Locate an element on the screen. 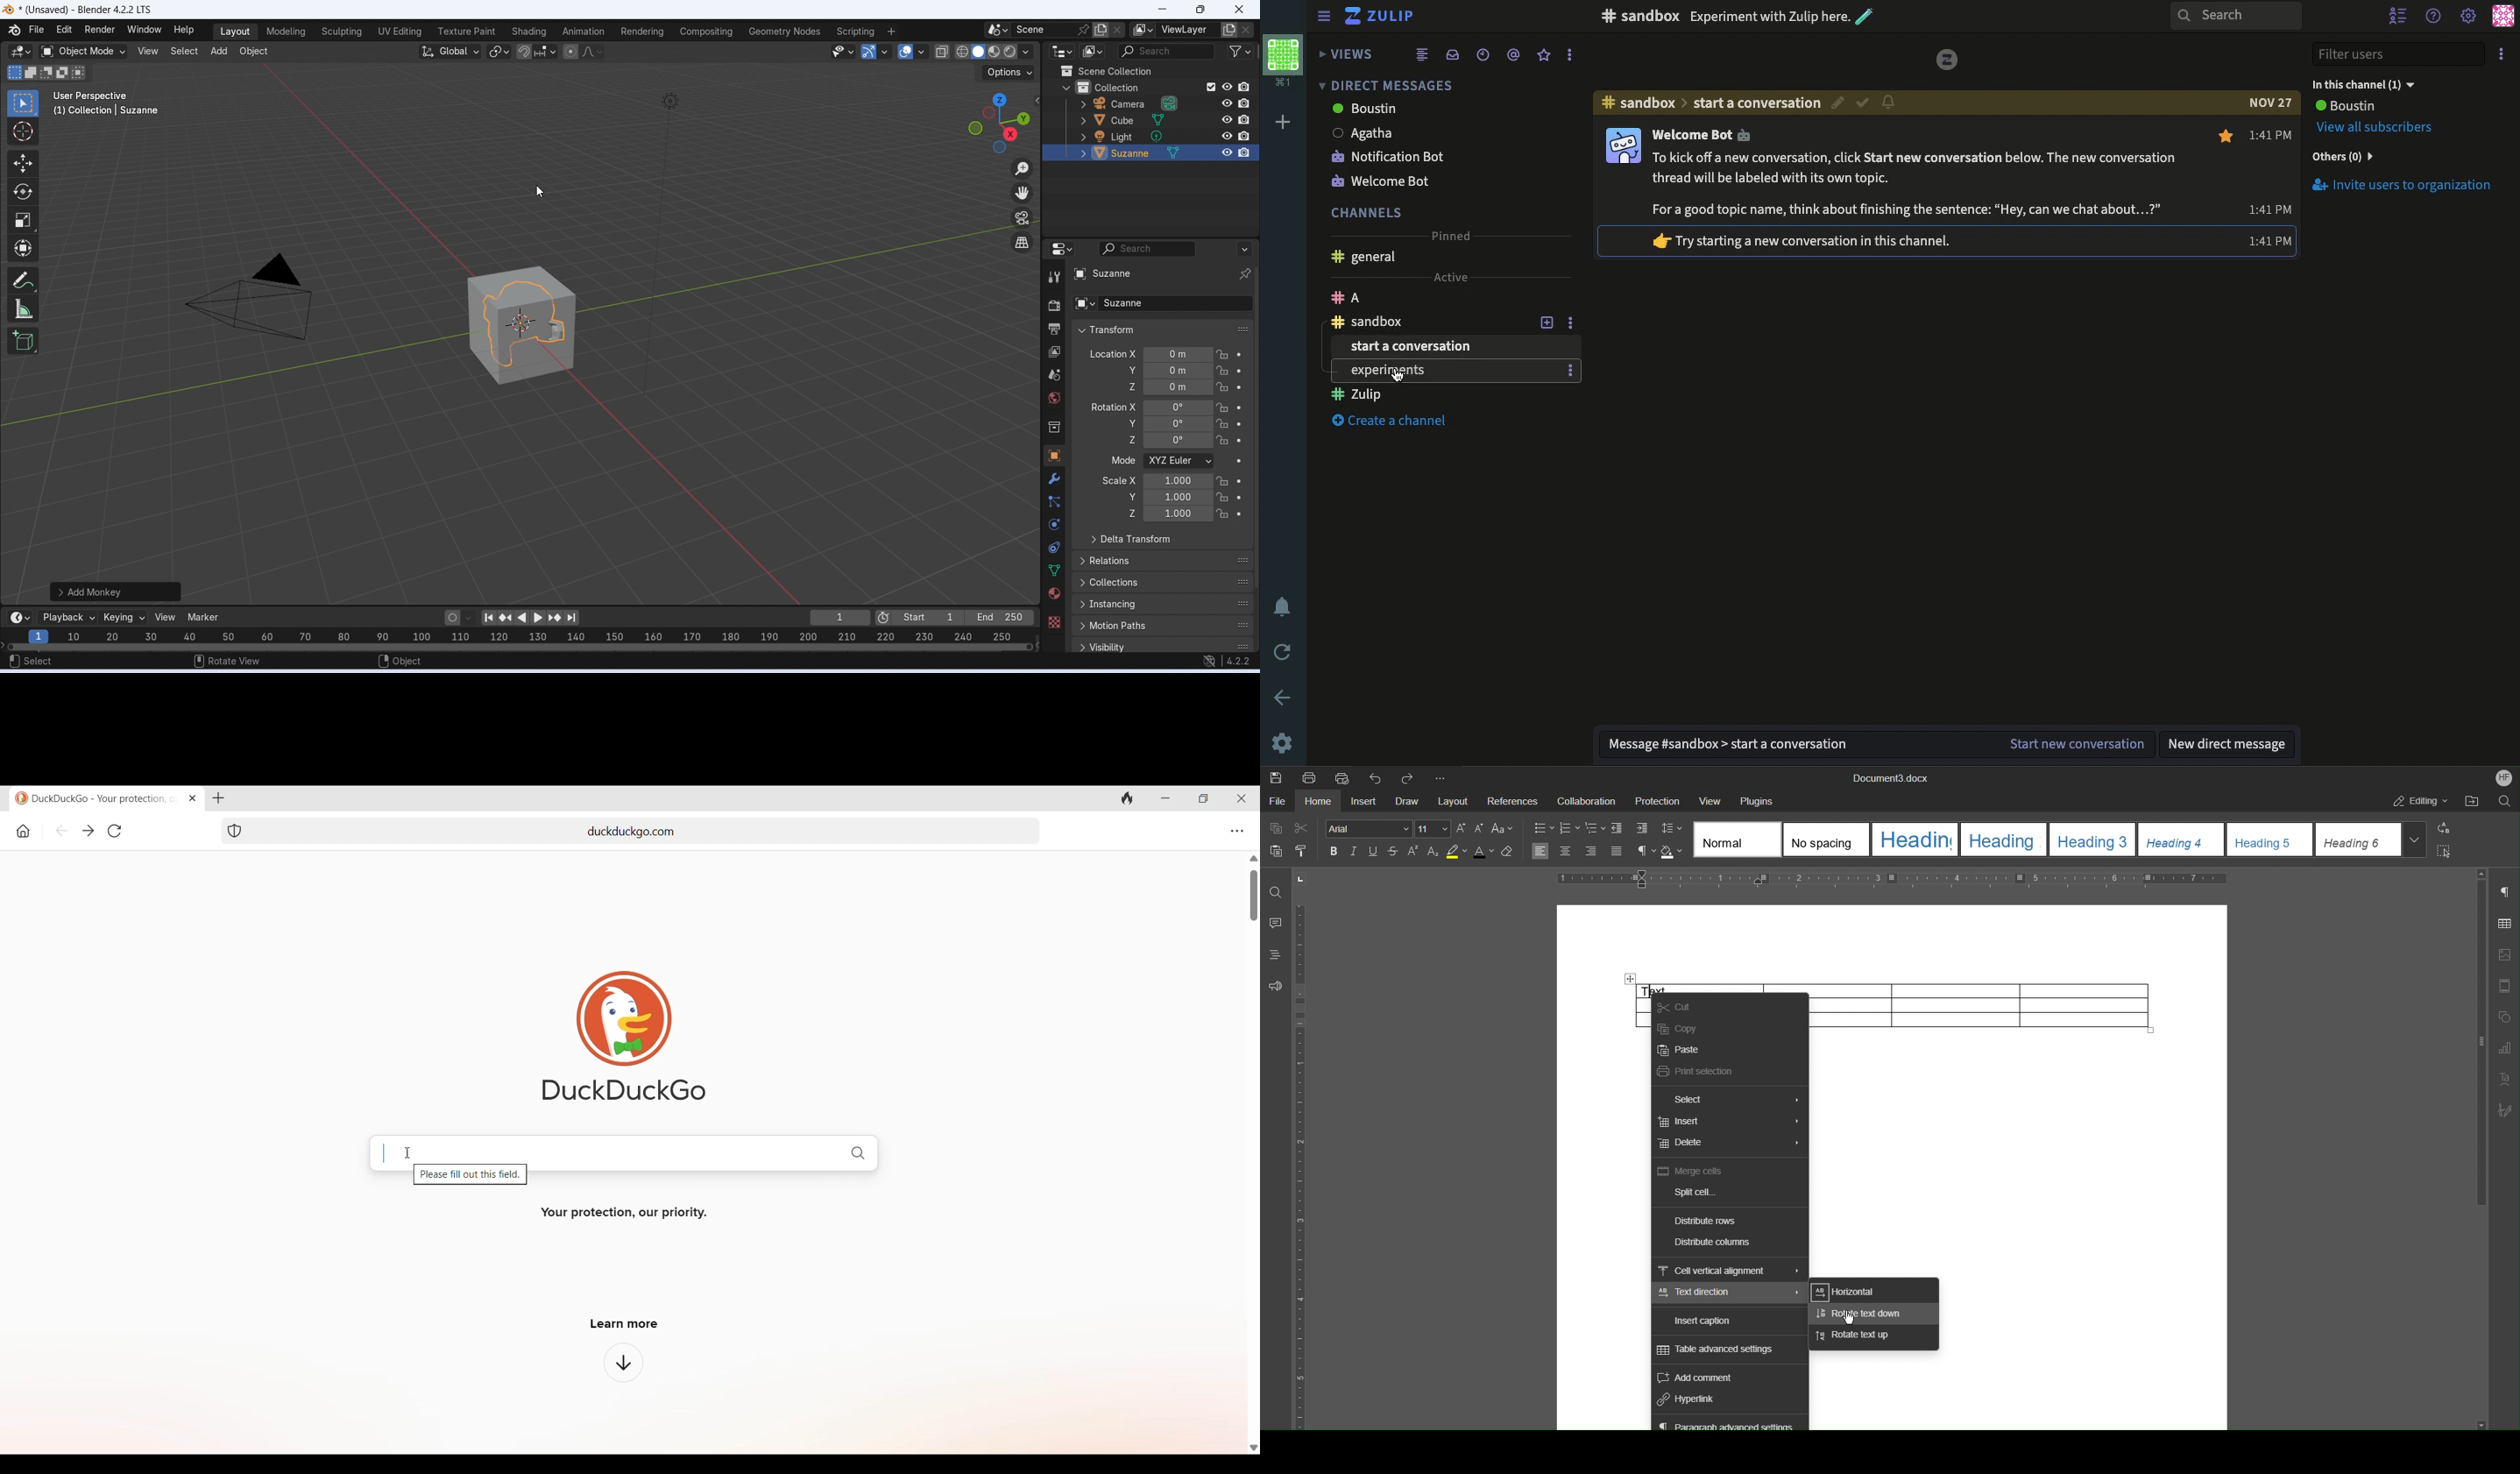 The image size is (2520, 1484). Font size is located at coordinates (1434, 829).